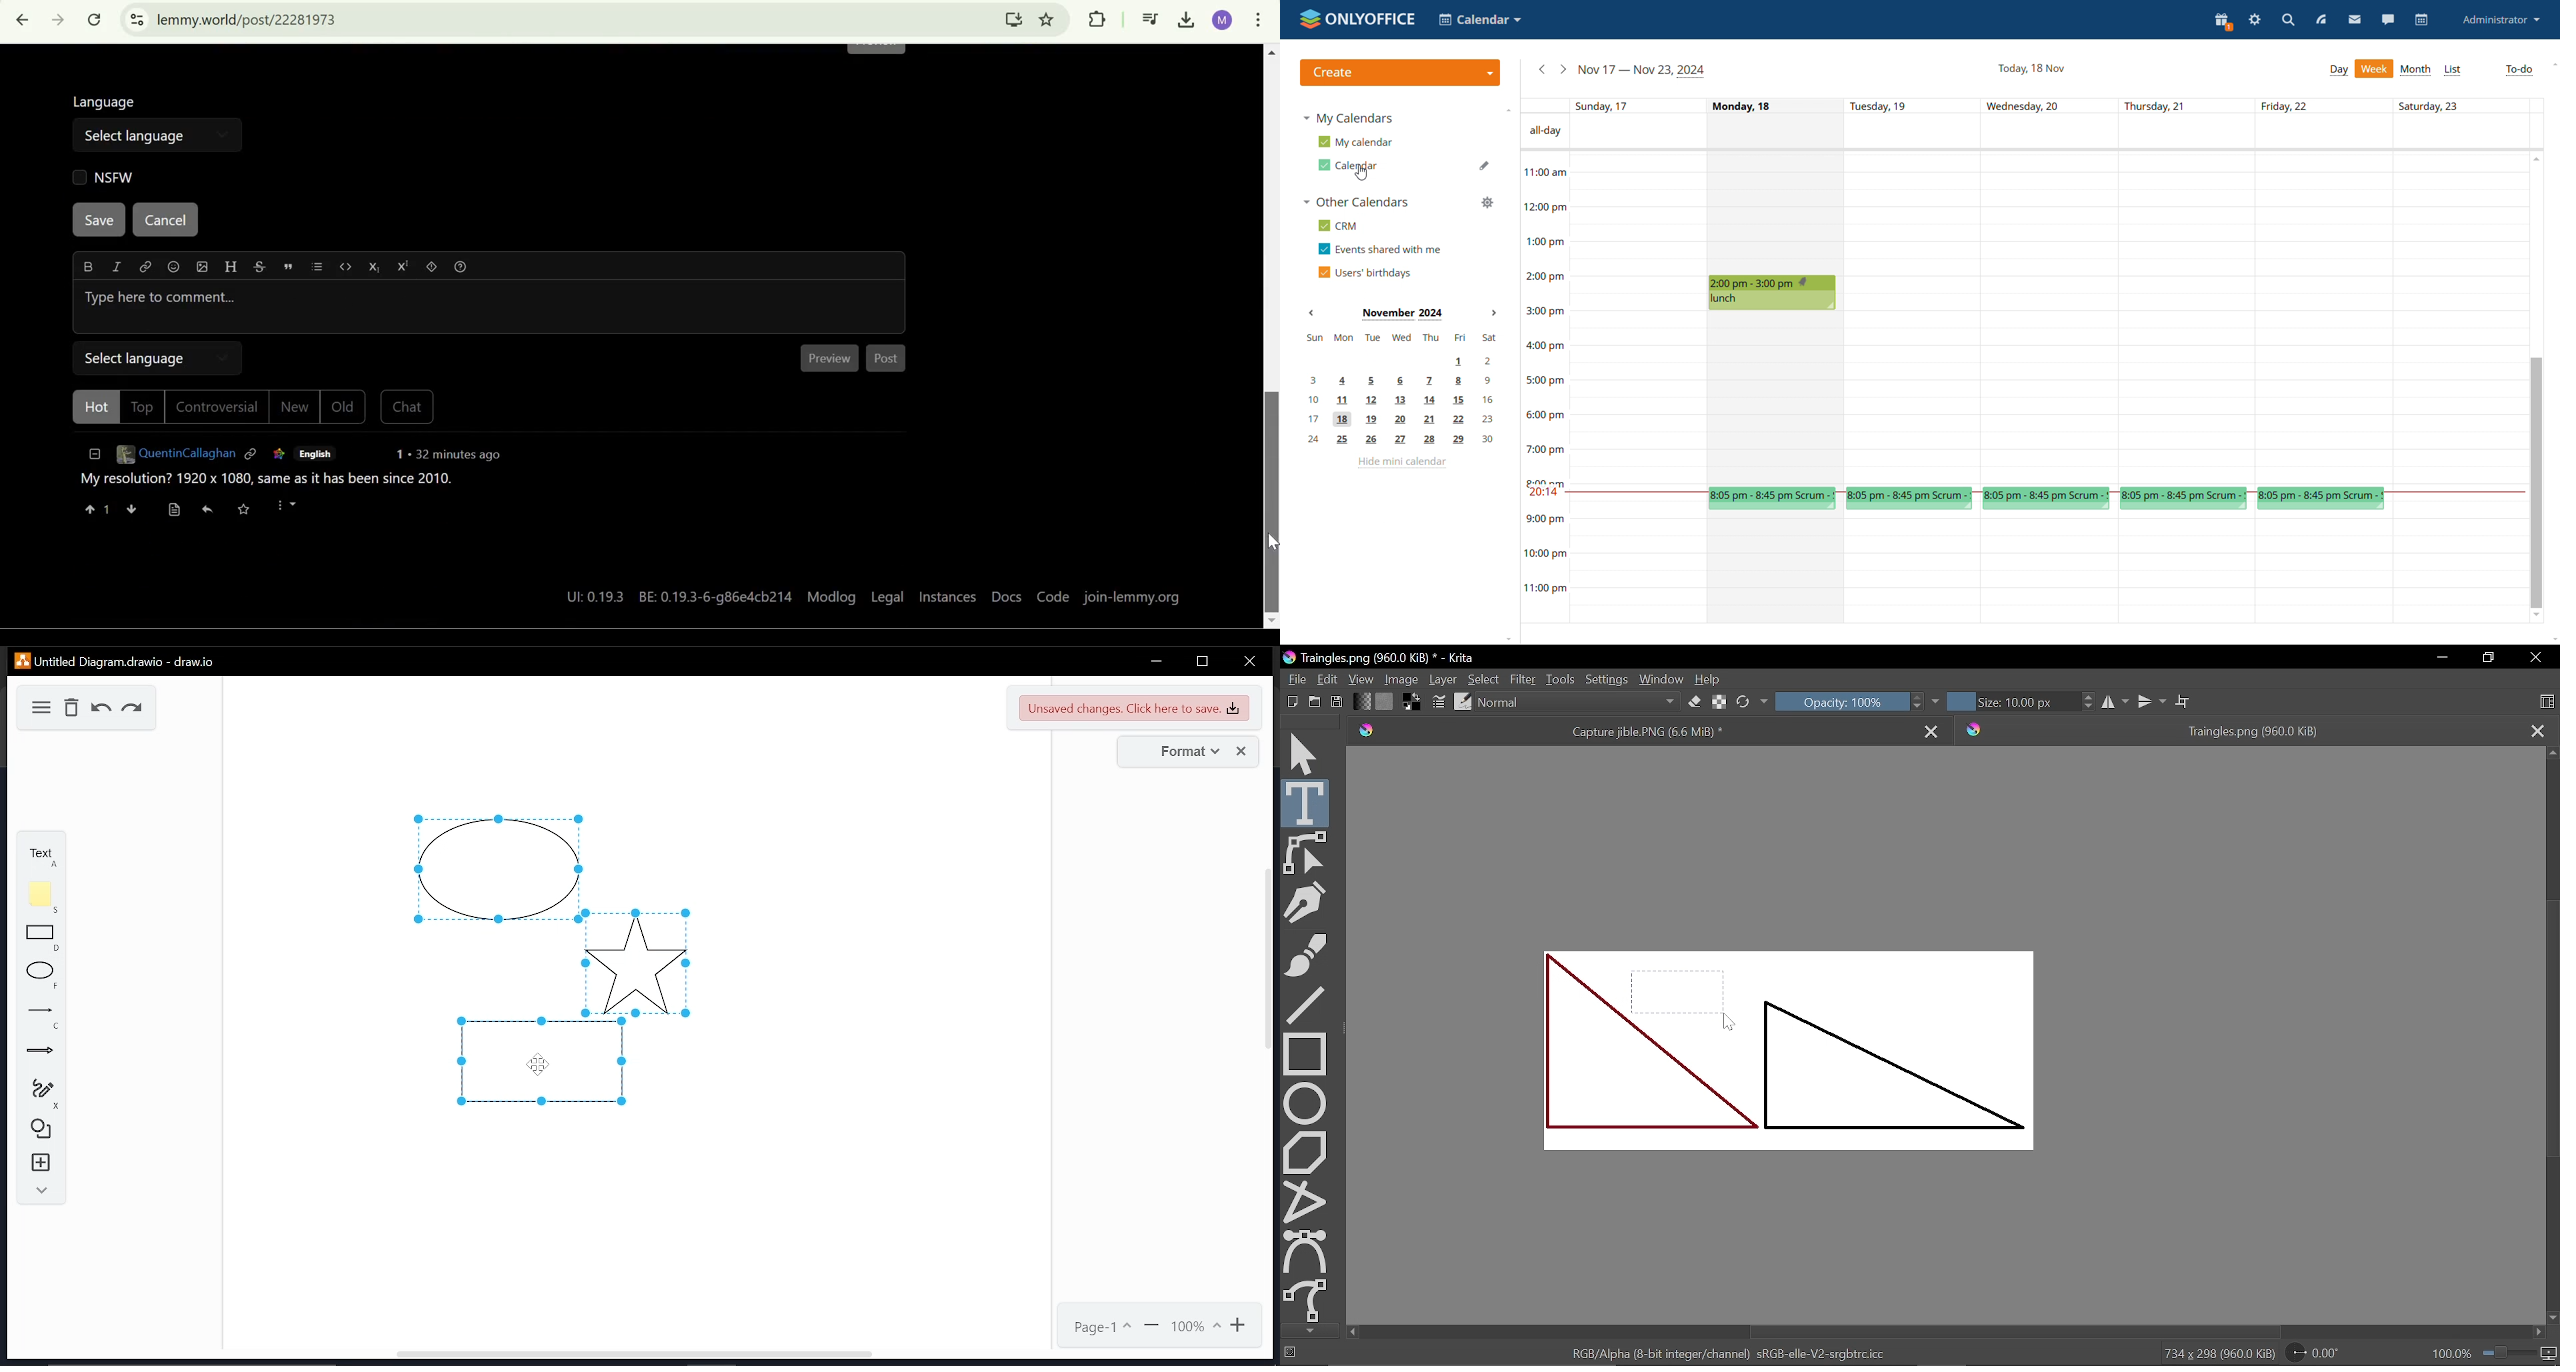 This screenshot has width=2576, height=1372. Describe the element at coordinates (1351, 165) in the screenshot. I see `second calendar` at that location.